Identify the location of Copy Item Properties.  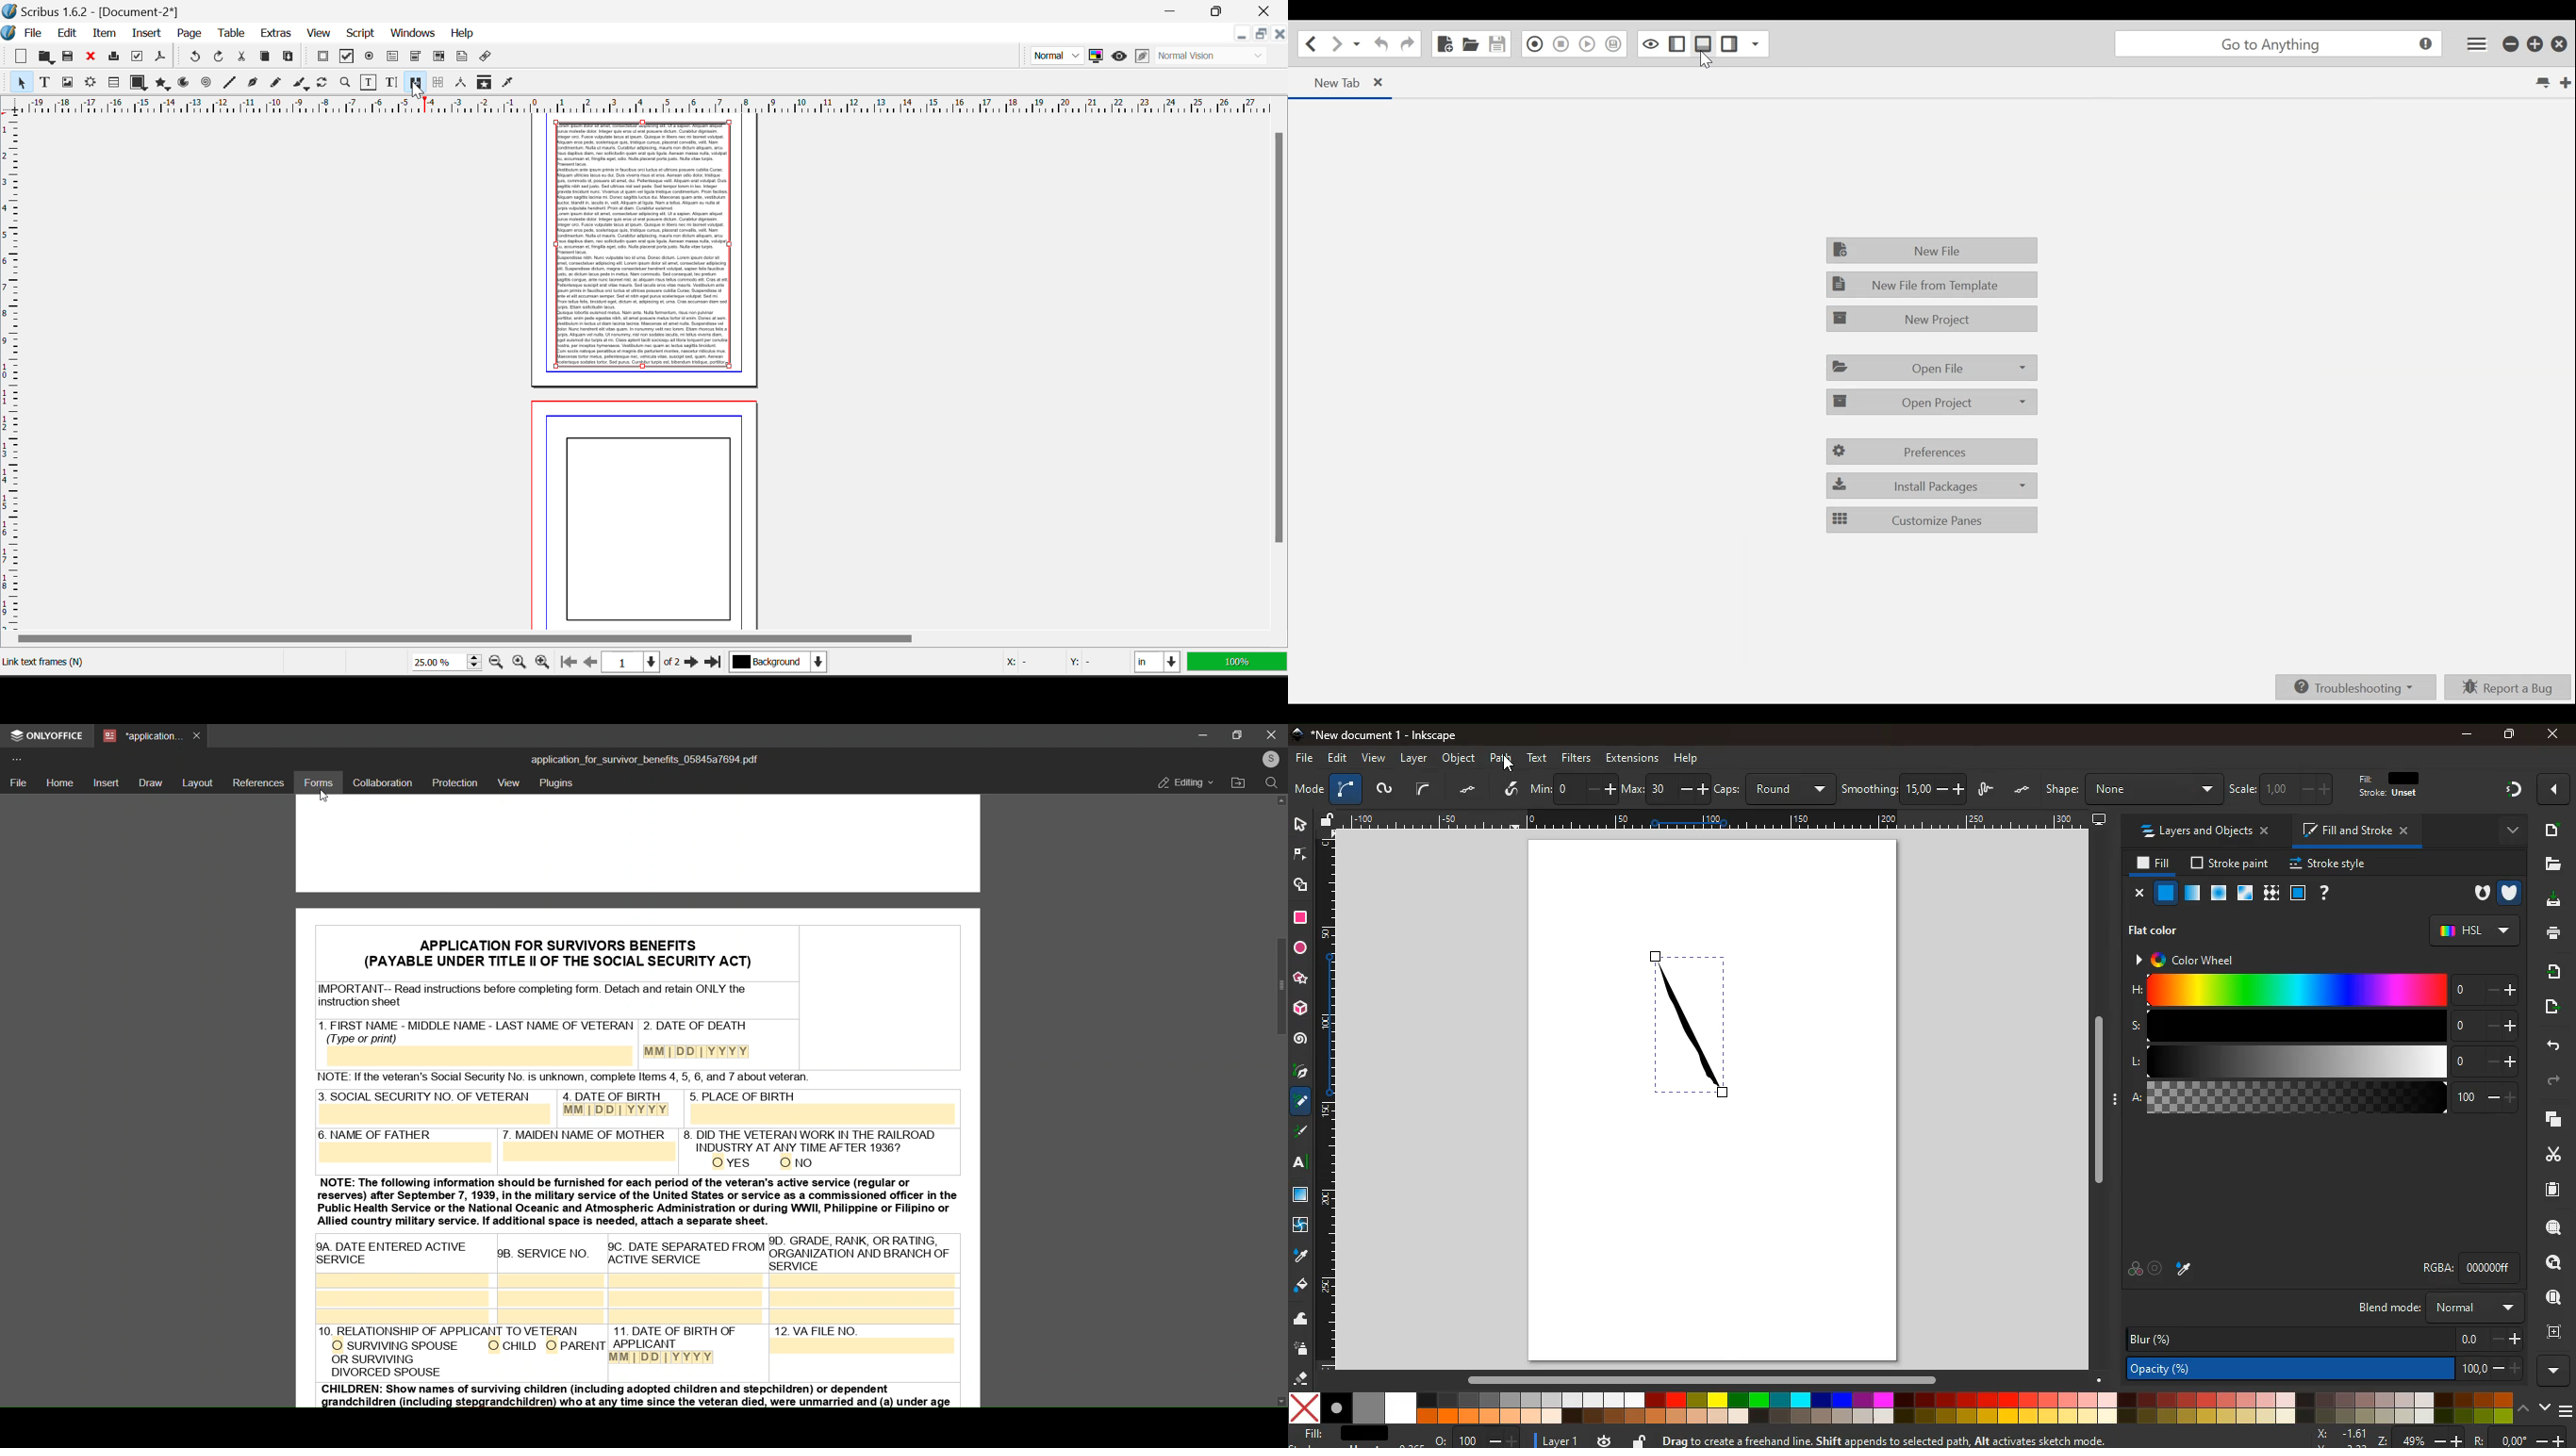
(484, 83).